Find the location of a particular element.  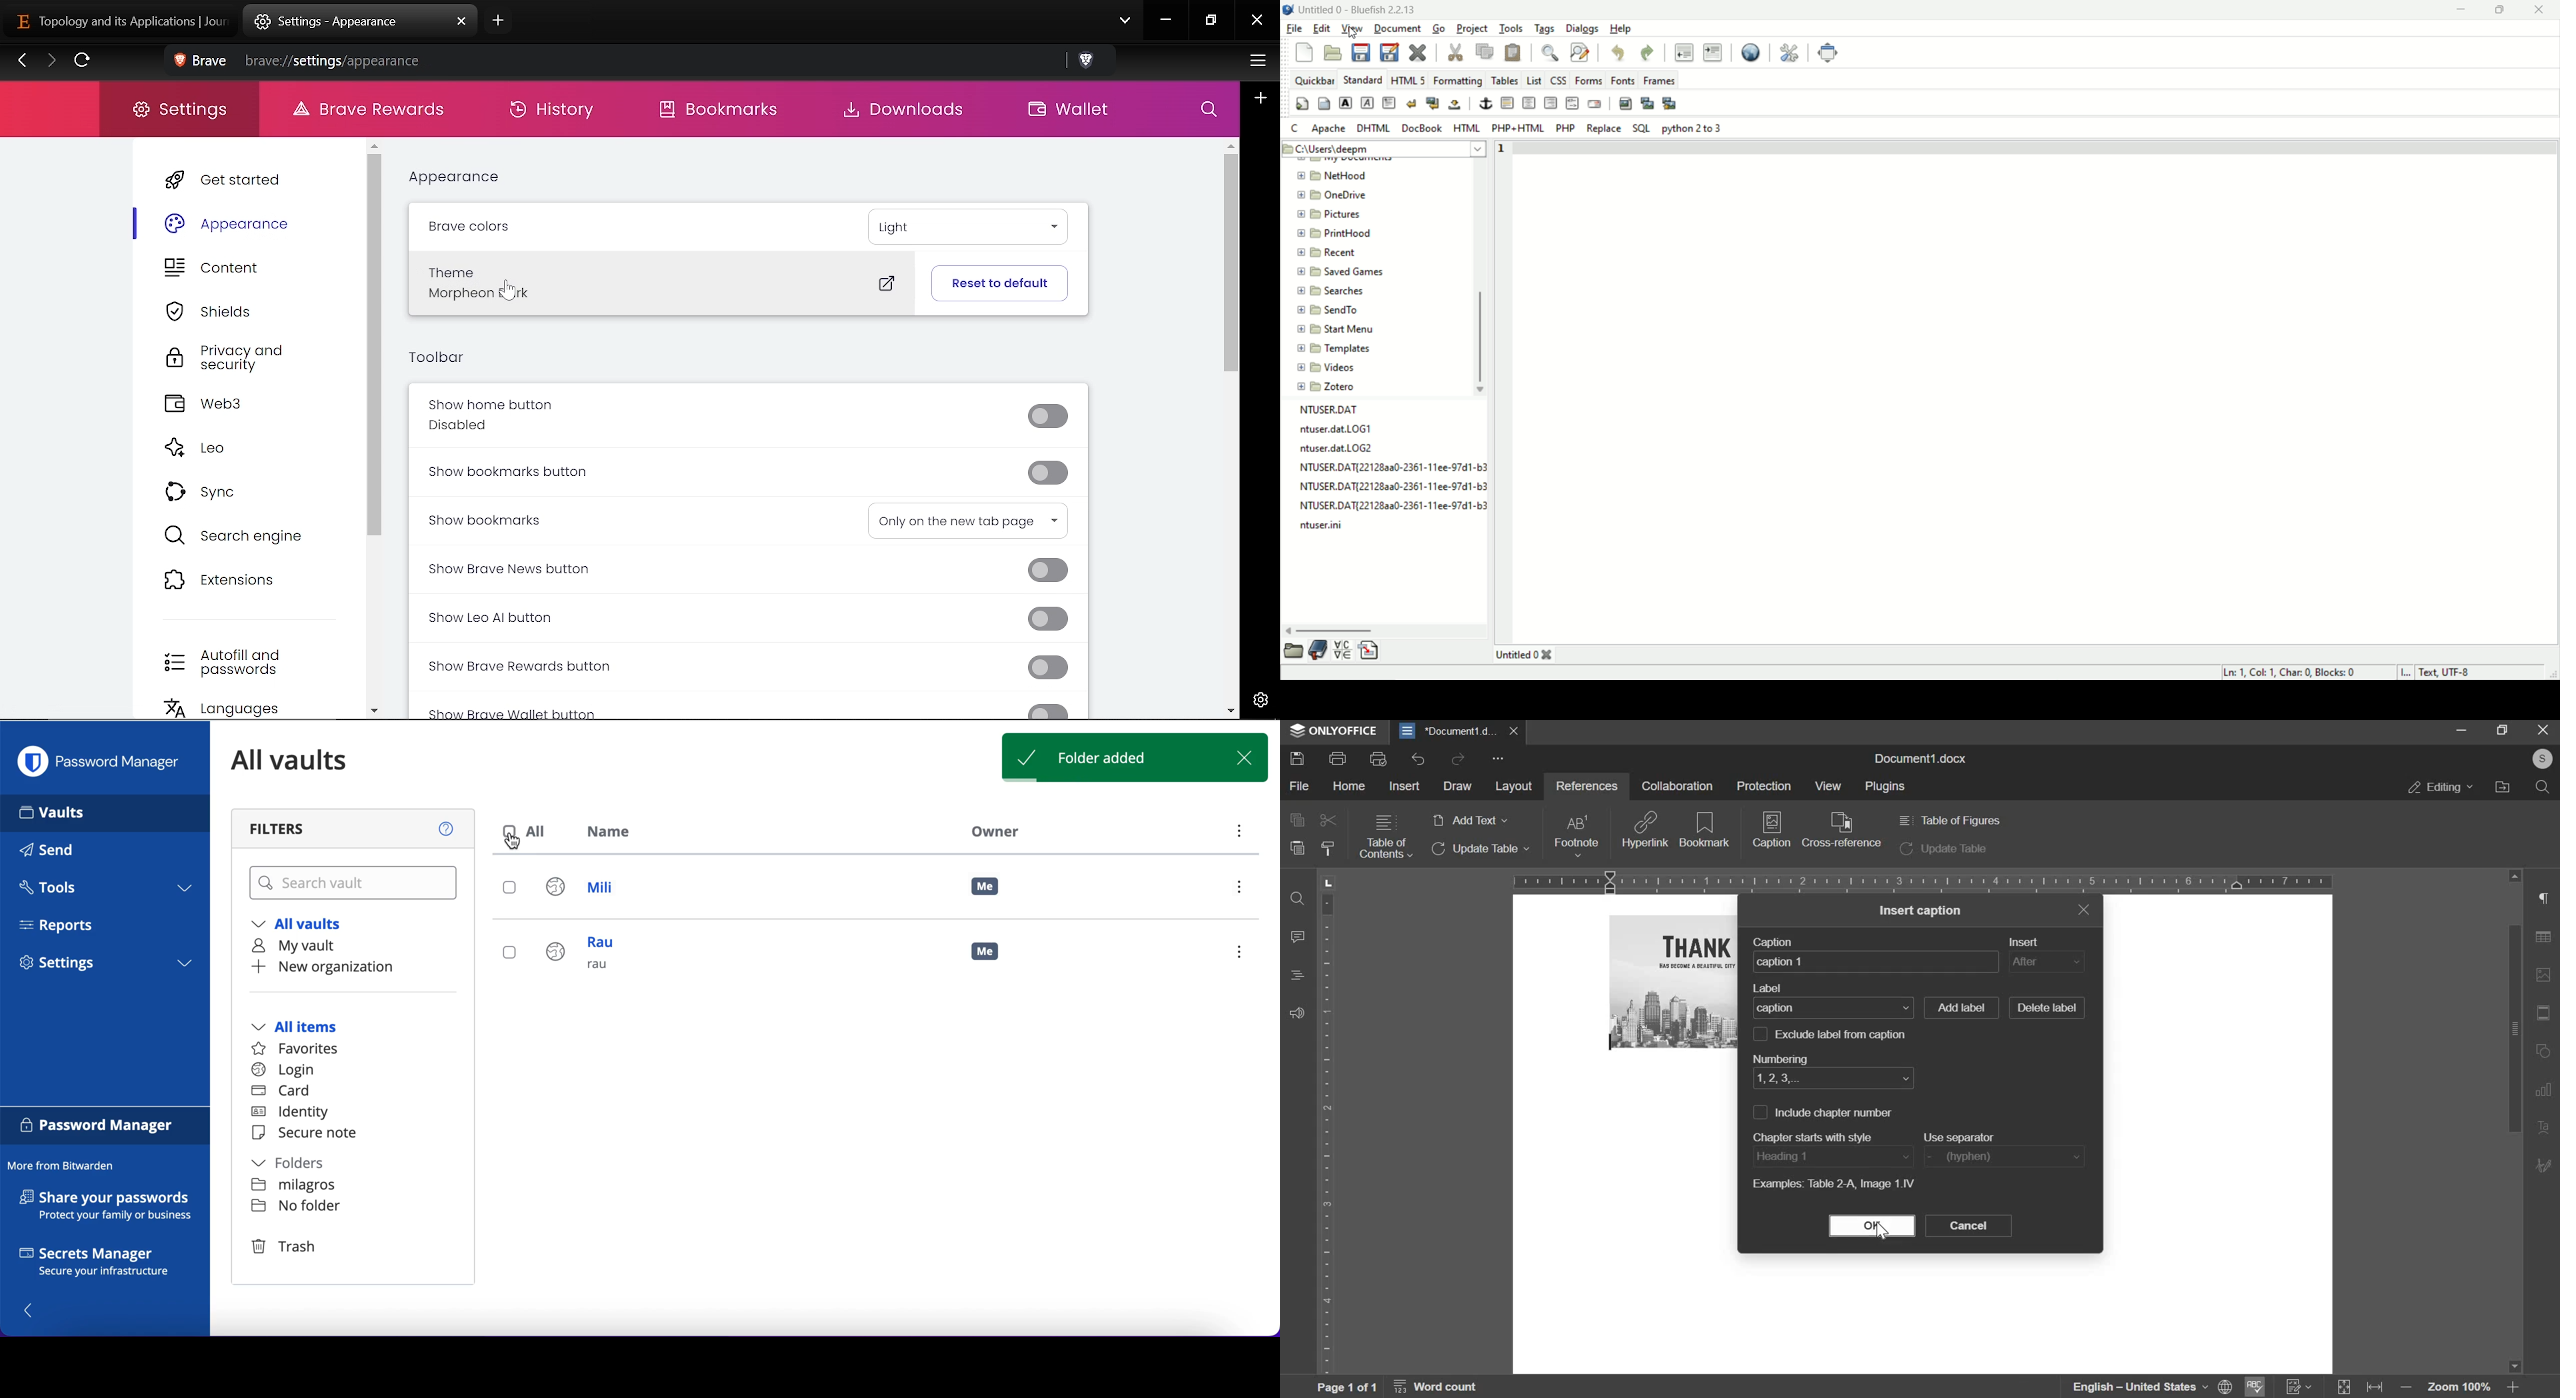

paste is located at coordinates (1296, 848).